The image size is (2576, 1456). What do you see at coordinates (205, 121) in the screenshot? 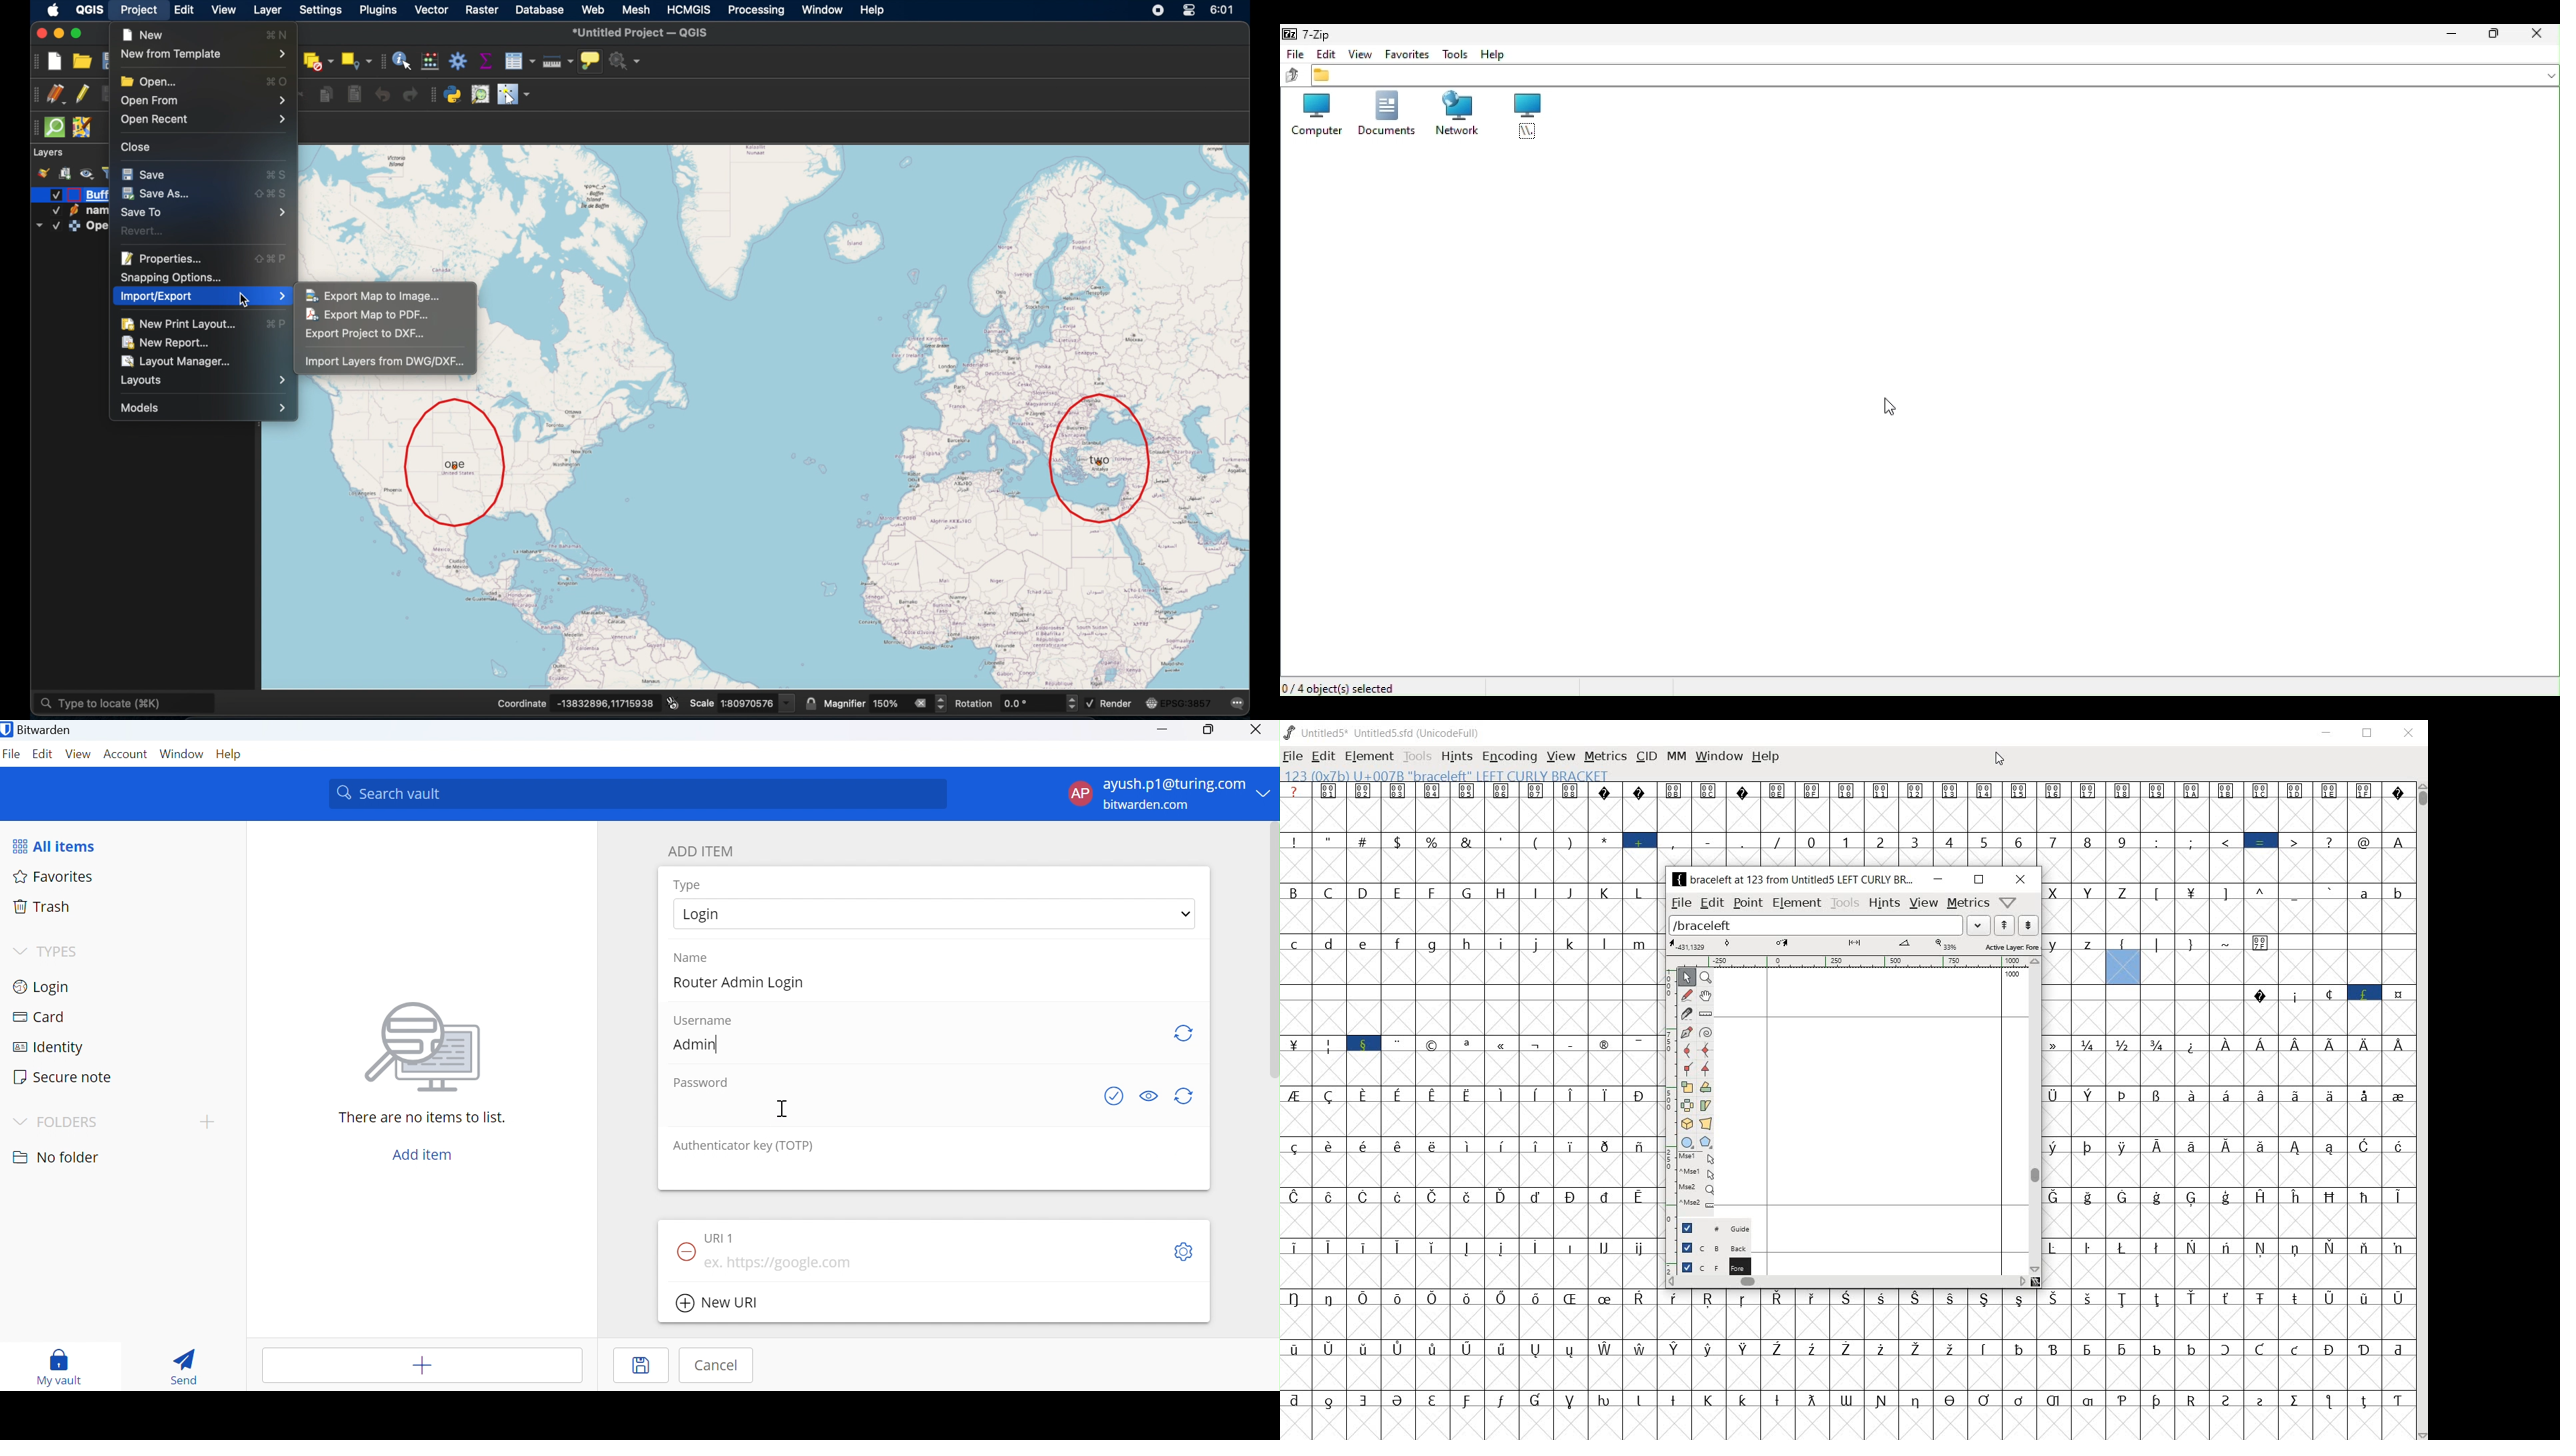
I see `open recent` at bounding box center [205, 121].